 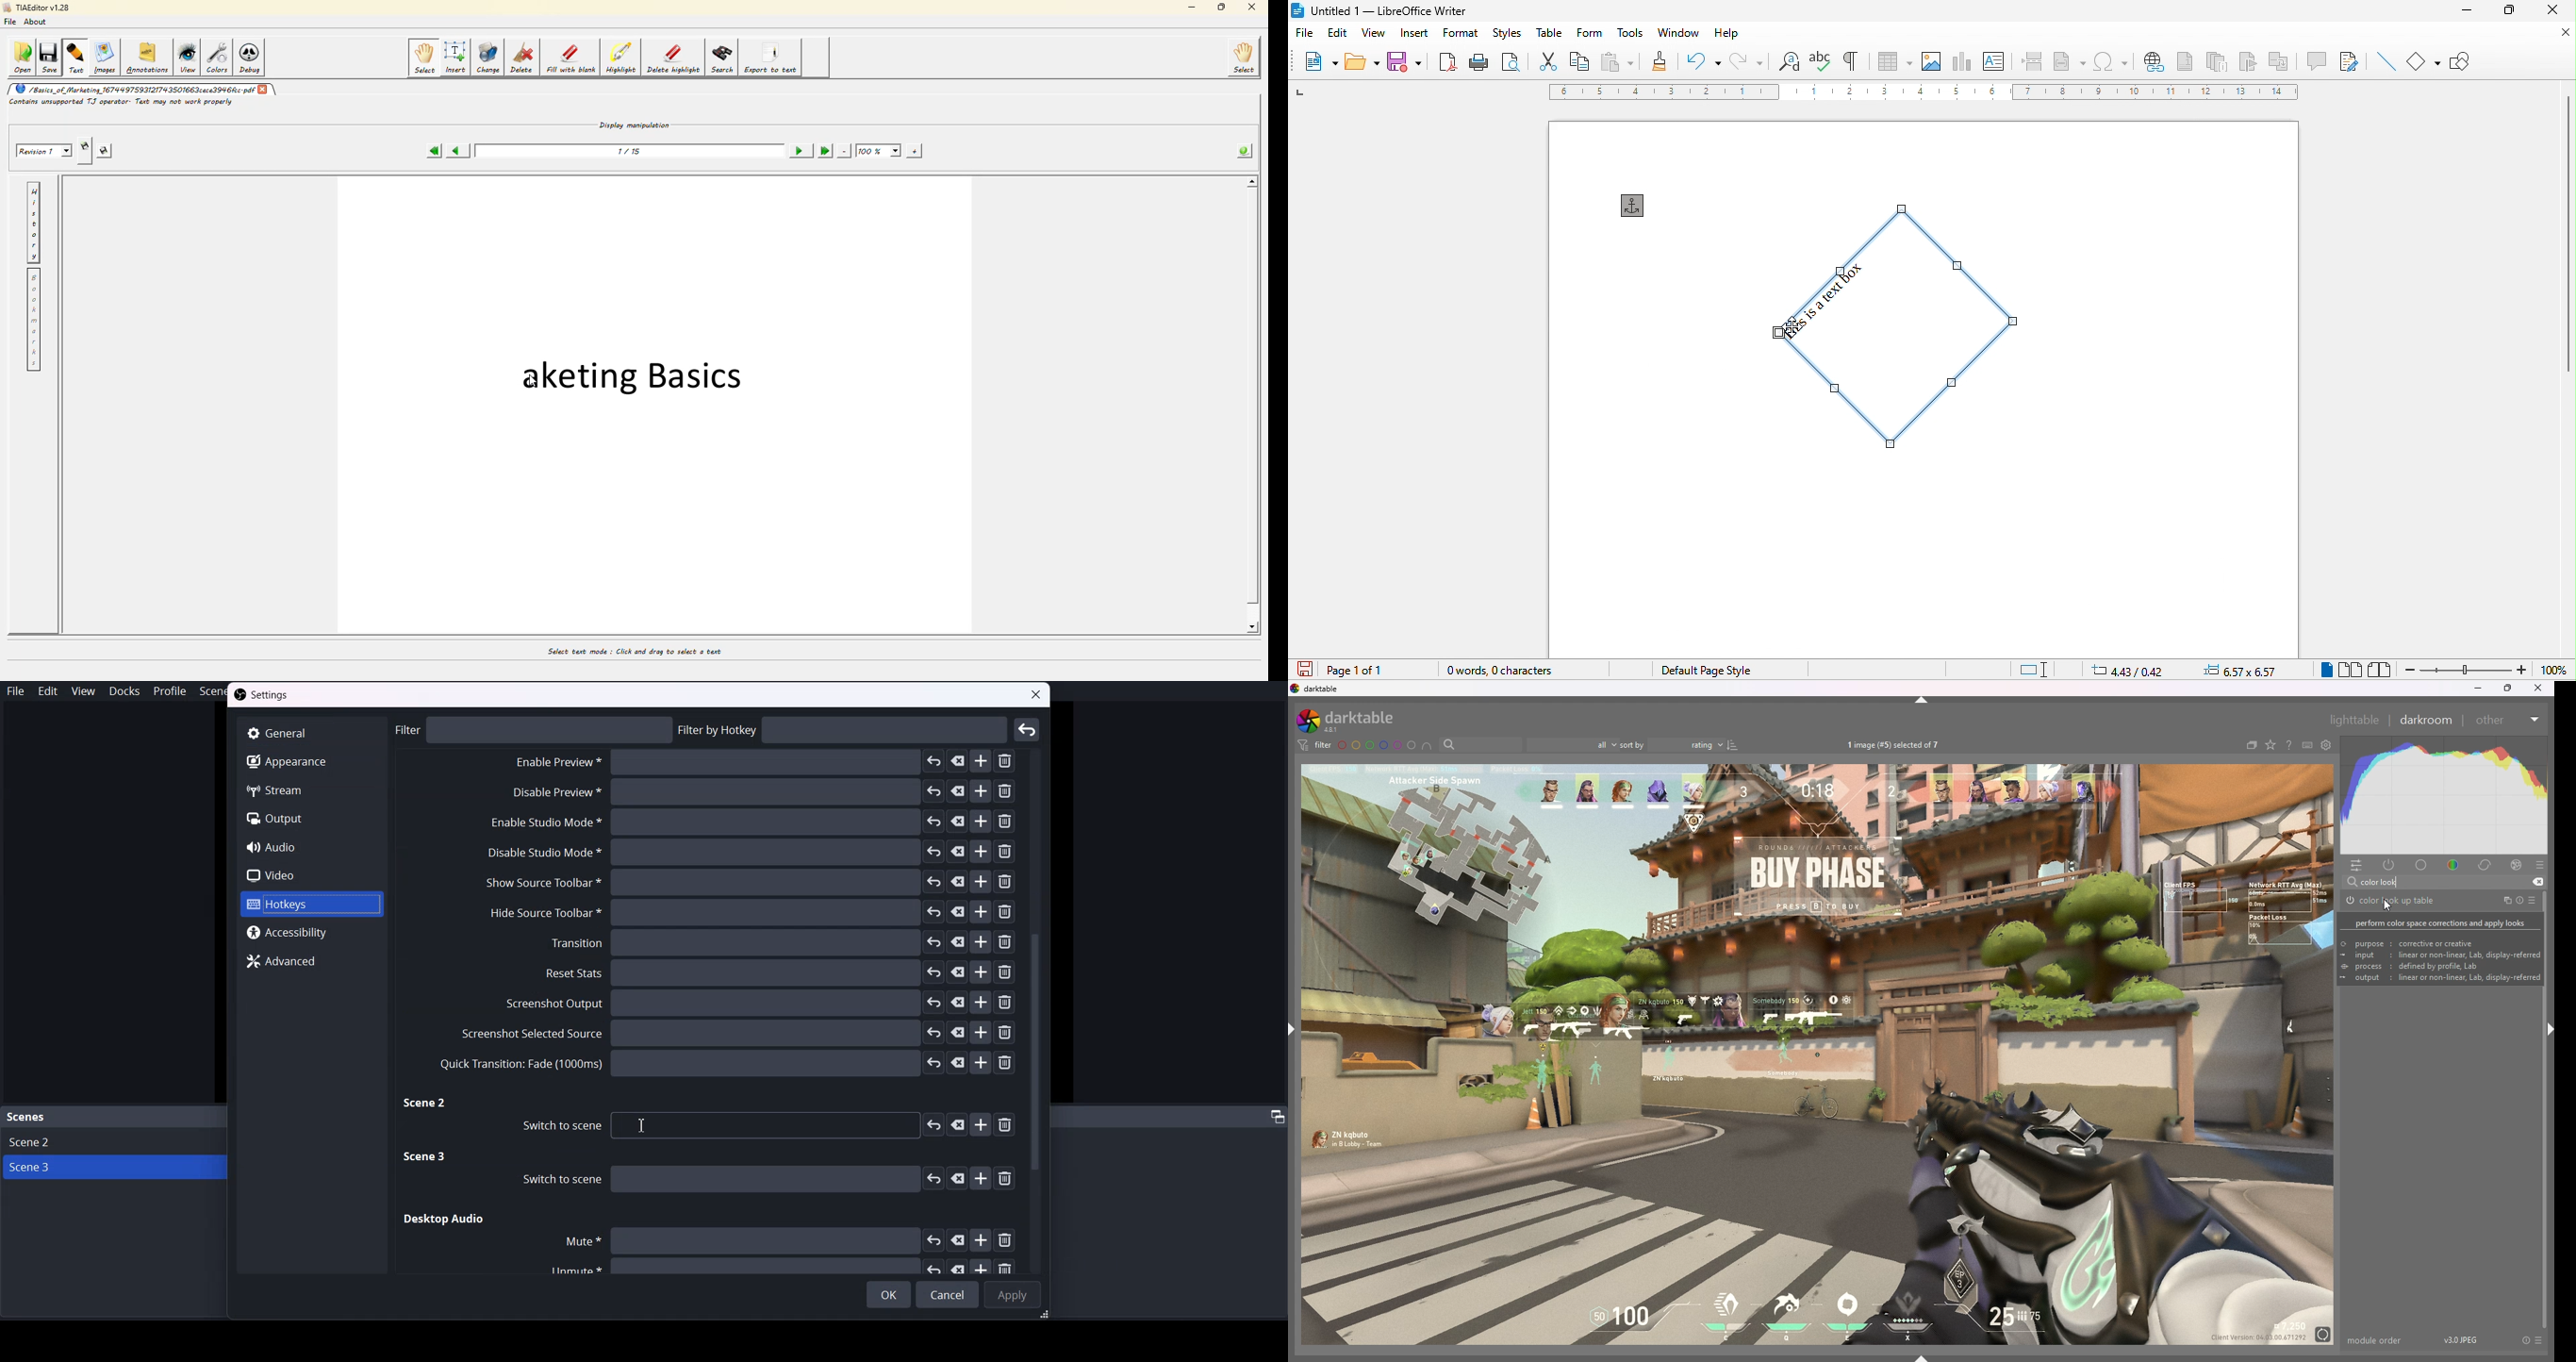 What do you see at coordinates (1038, 1010) in the screenshot?
I see `Vertical scroll bar` at bounding box center [1038, 1010].